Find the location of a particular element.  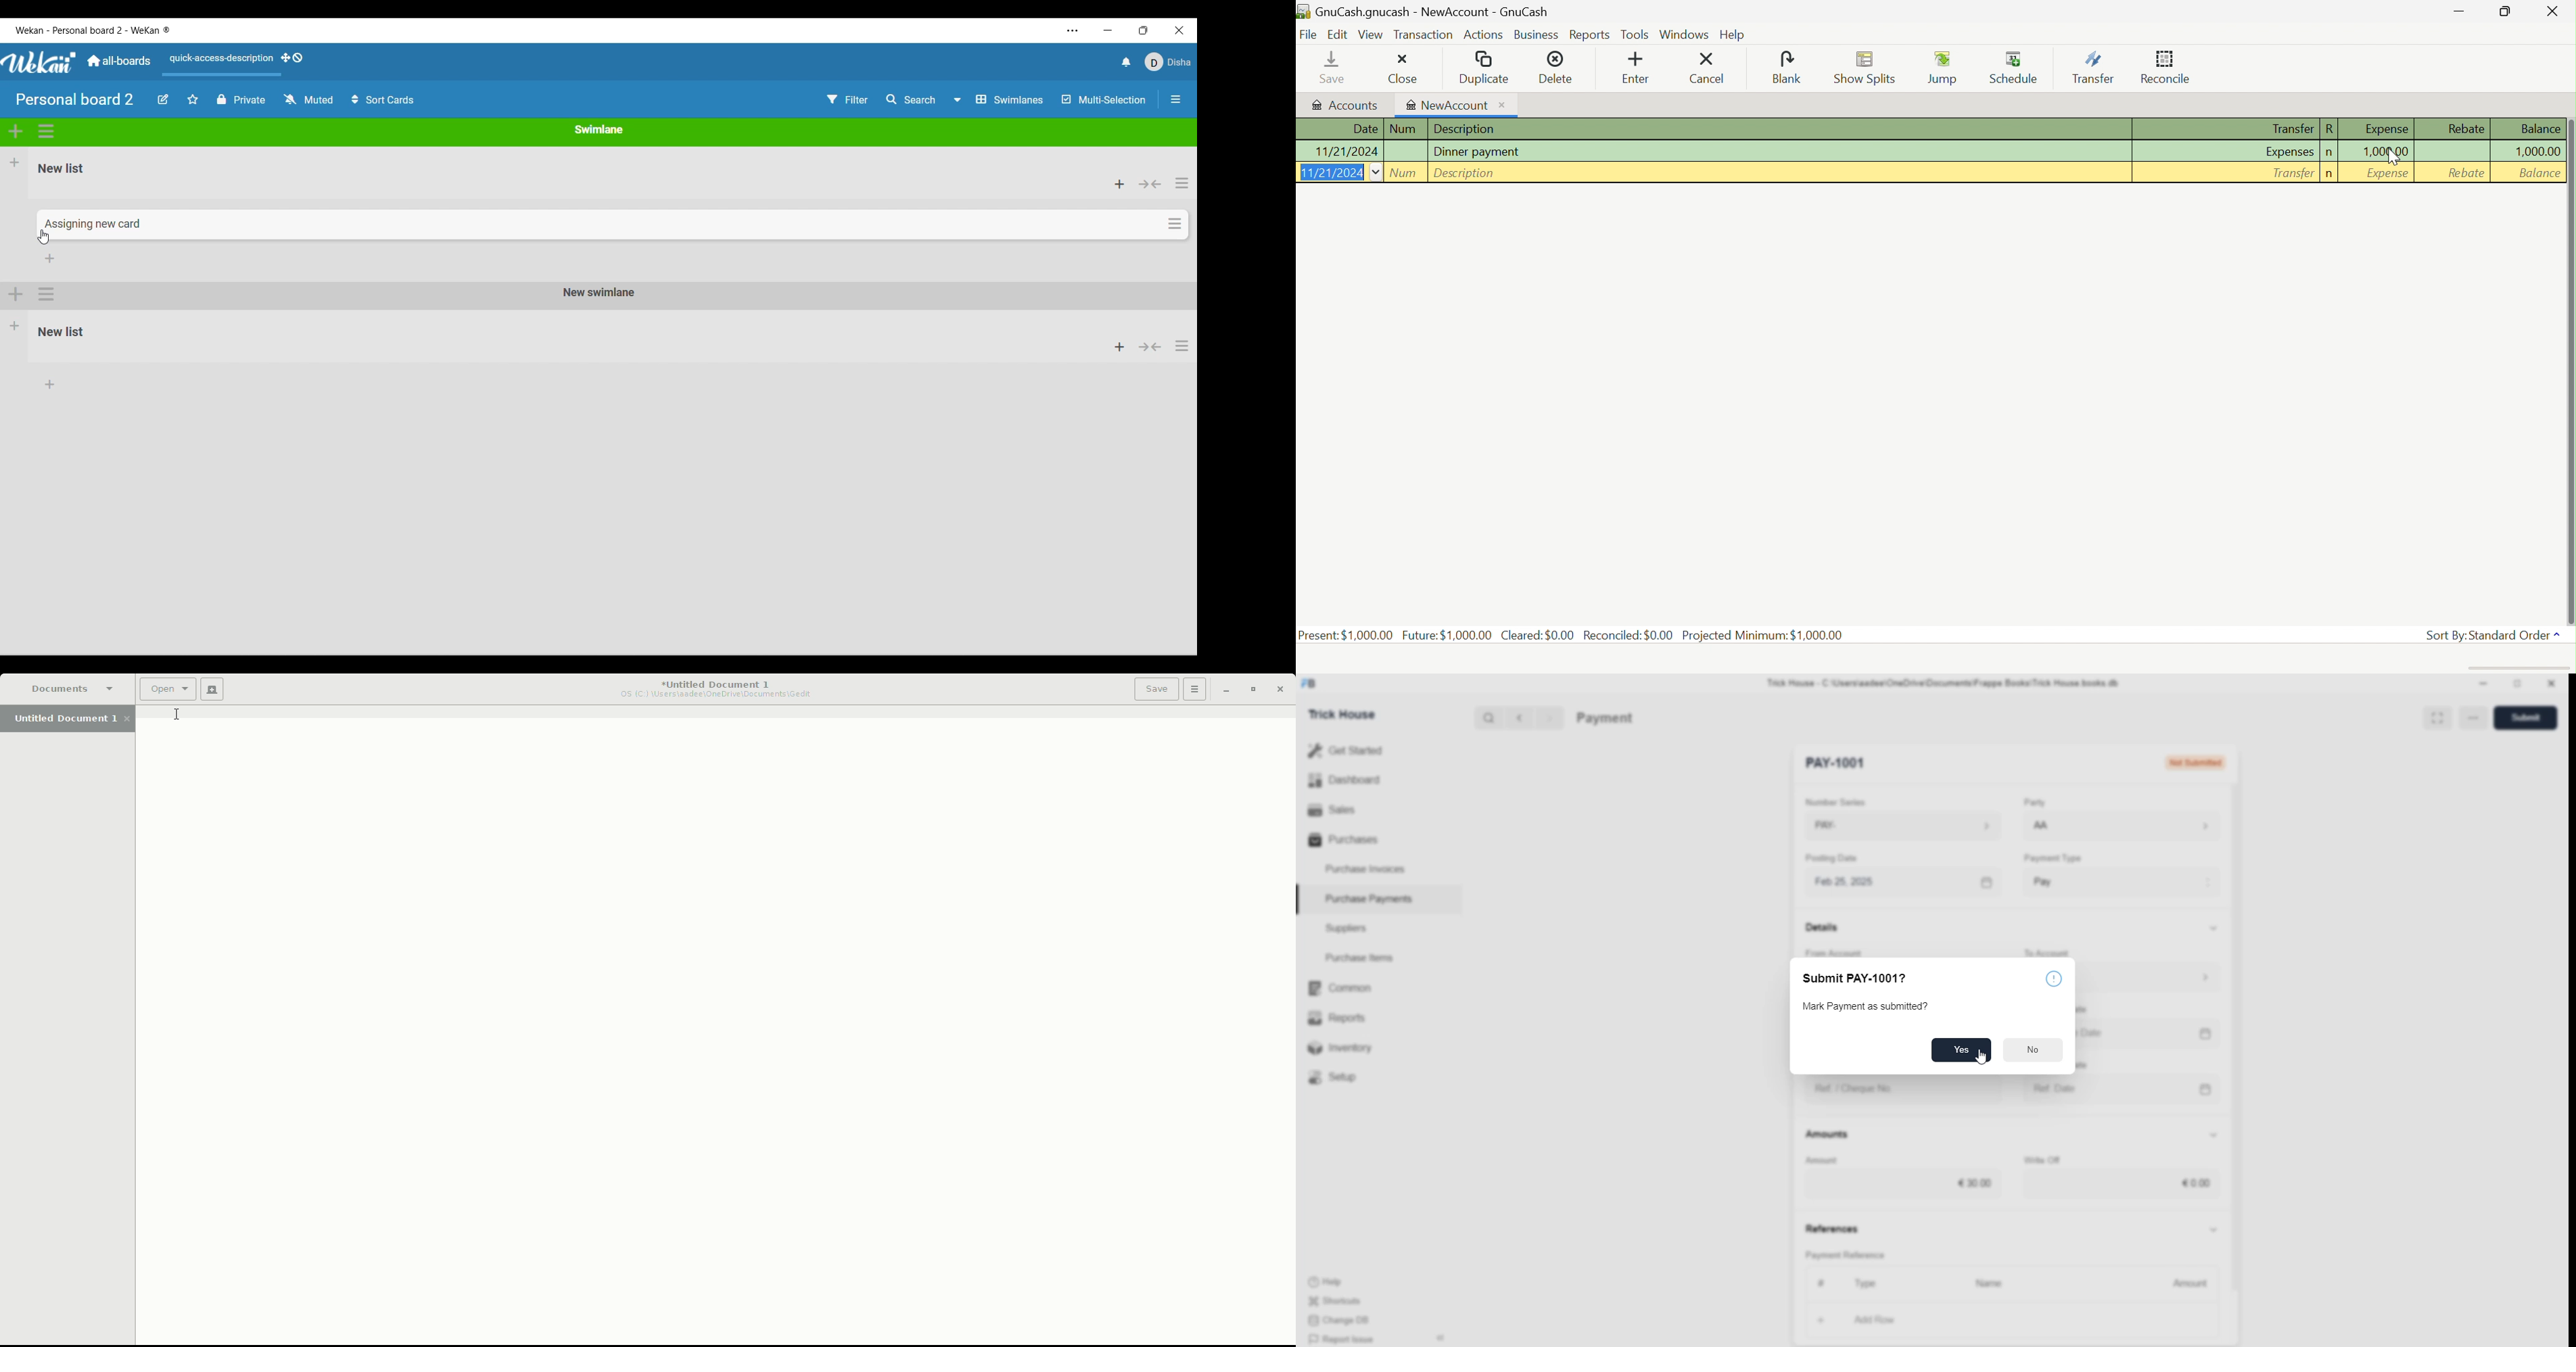

Trick House is located at coordinates (1338, 713).